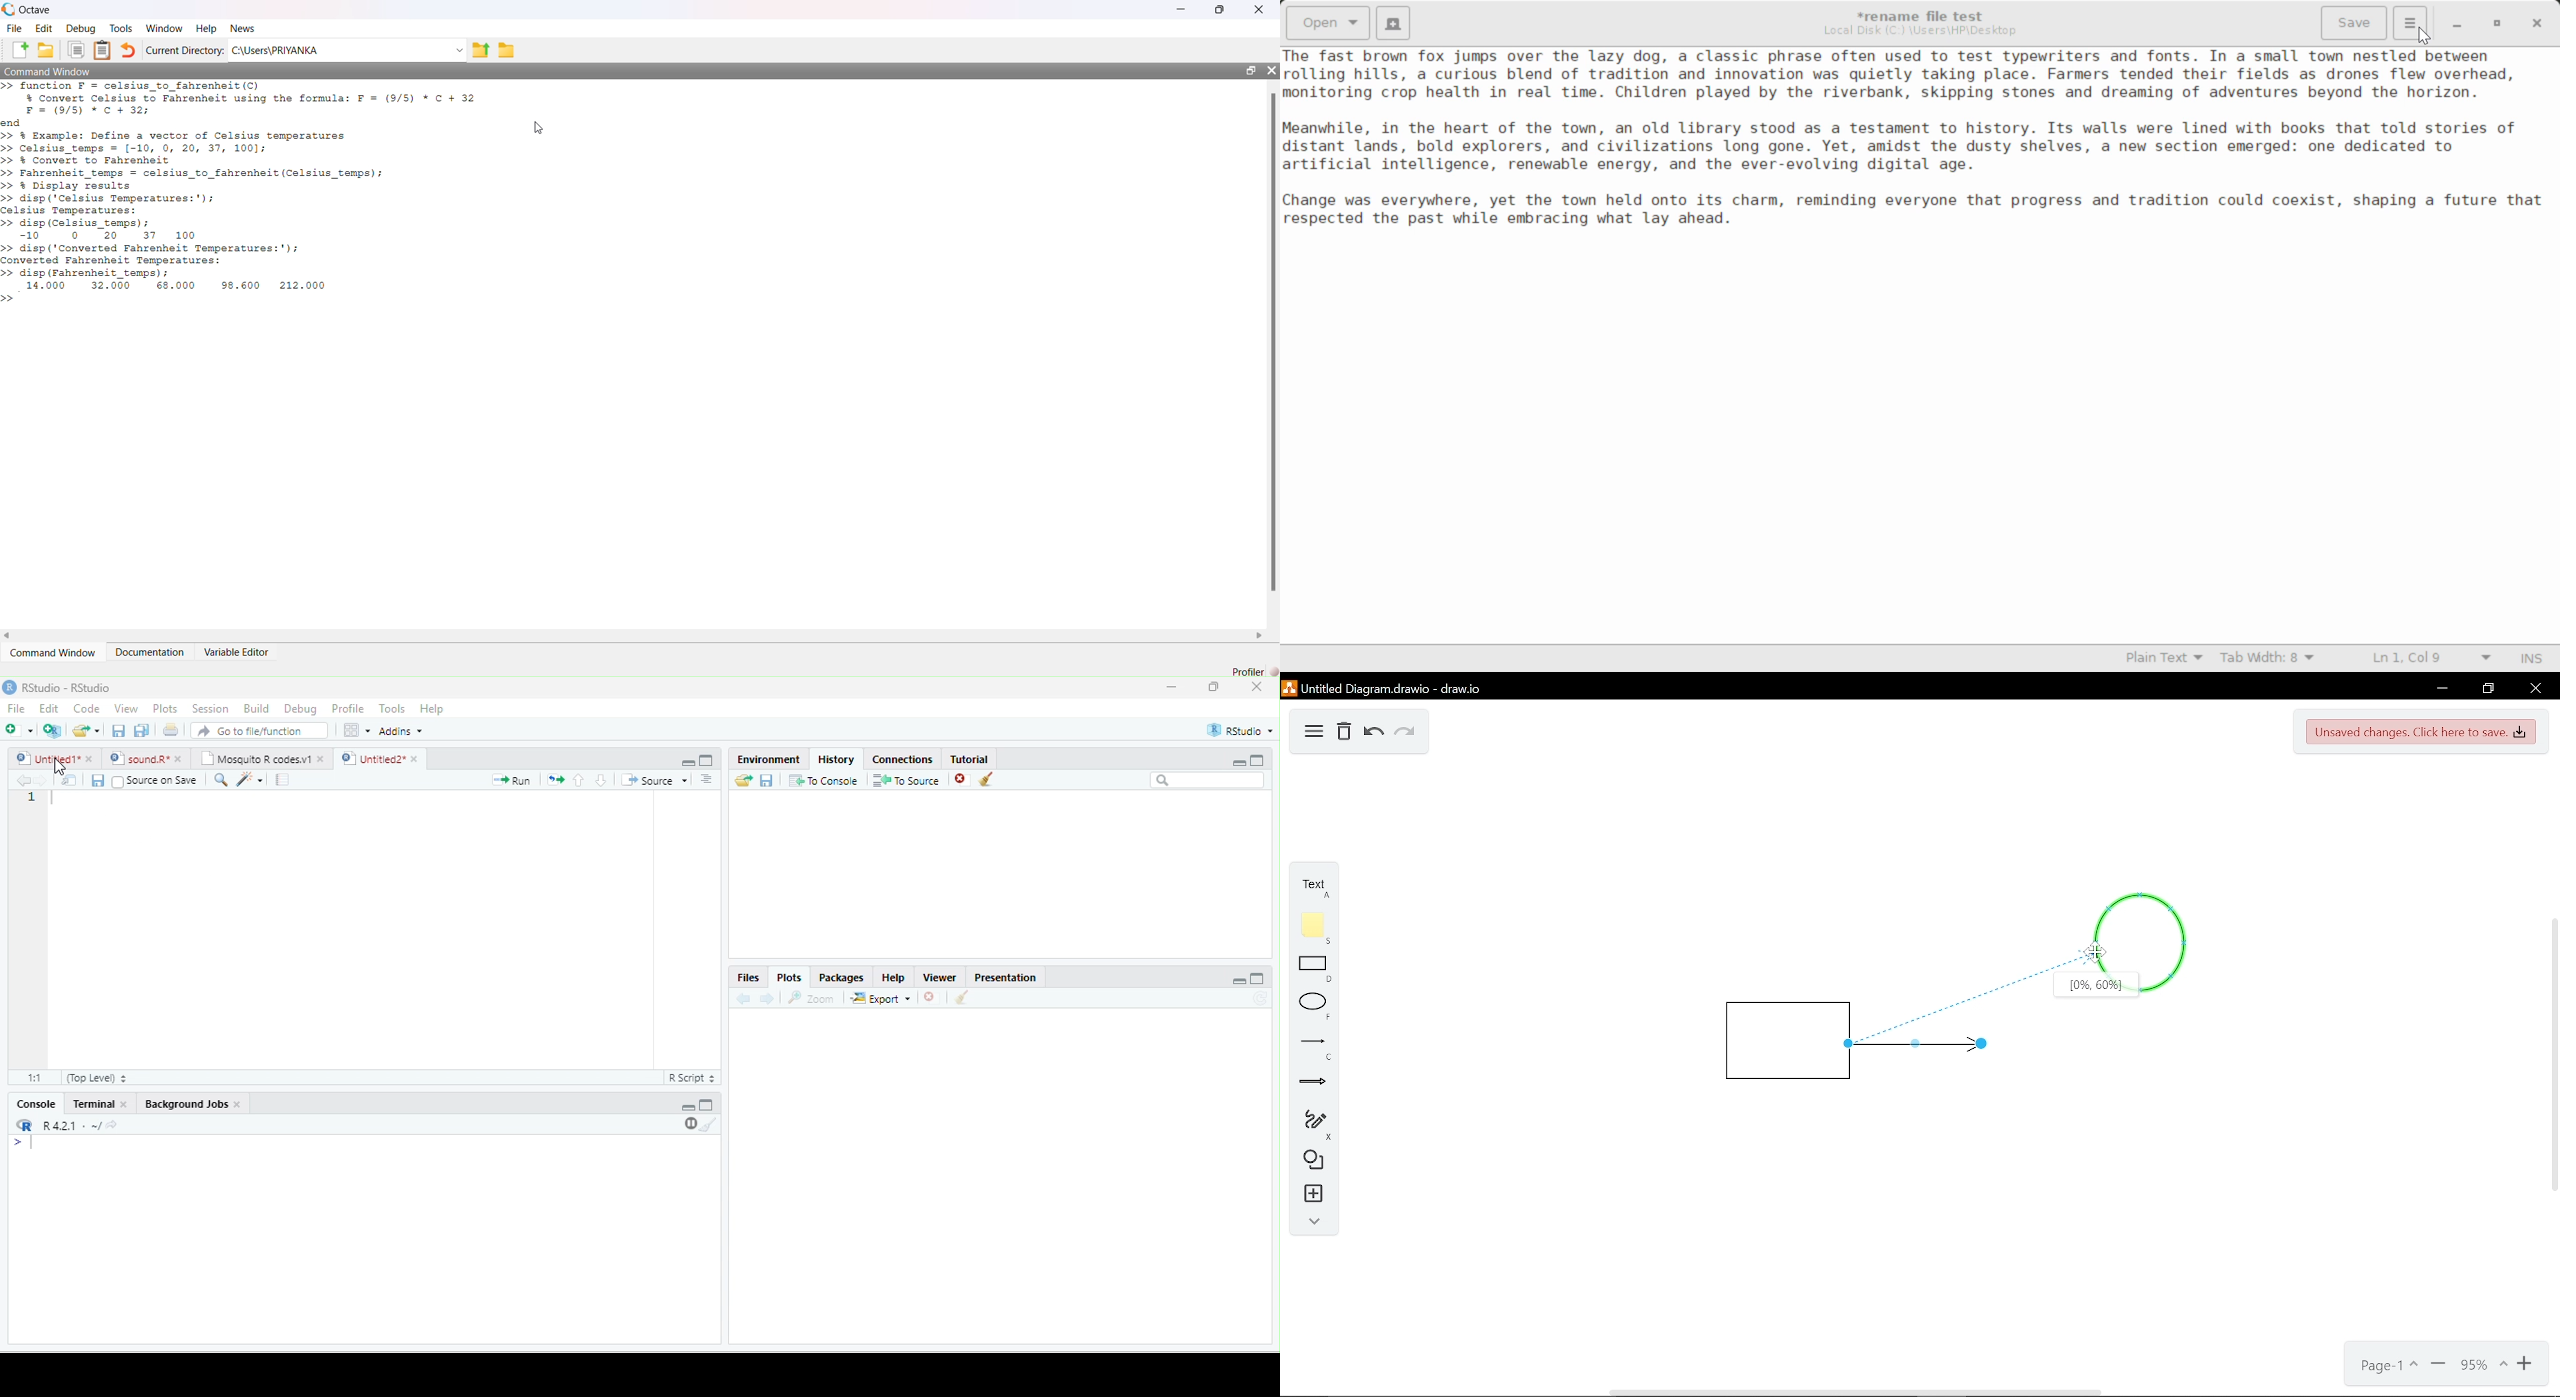  Describe the element at coordinates (86, 730) in the screenshot. I see `open file` at that location.